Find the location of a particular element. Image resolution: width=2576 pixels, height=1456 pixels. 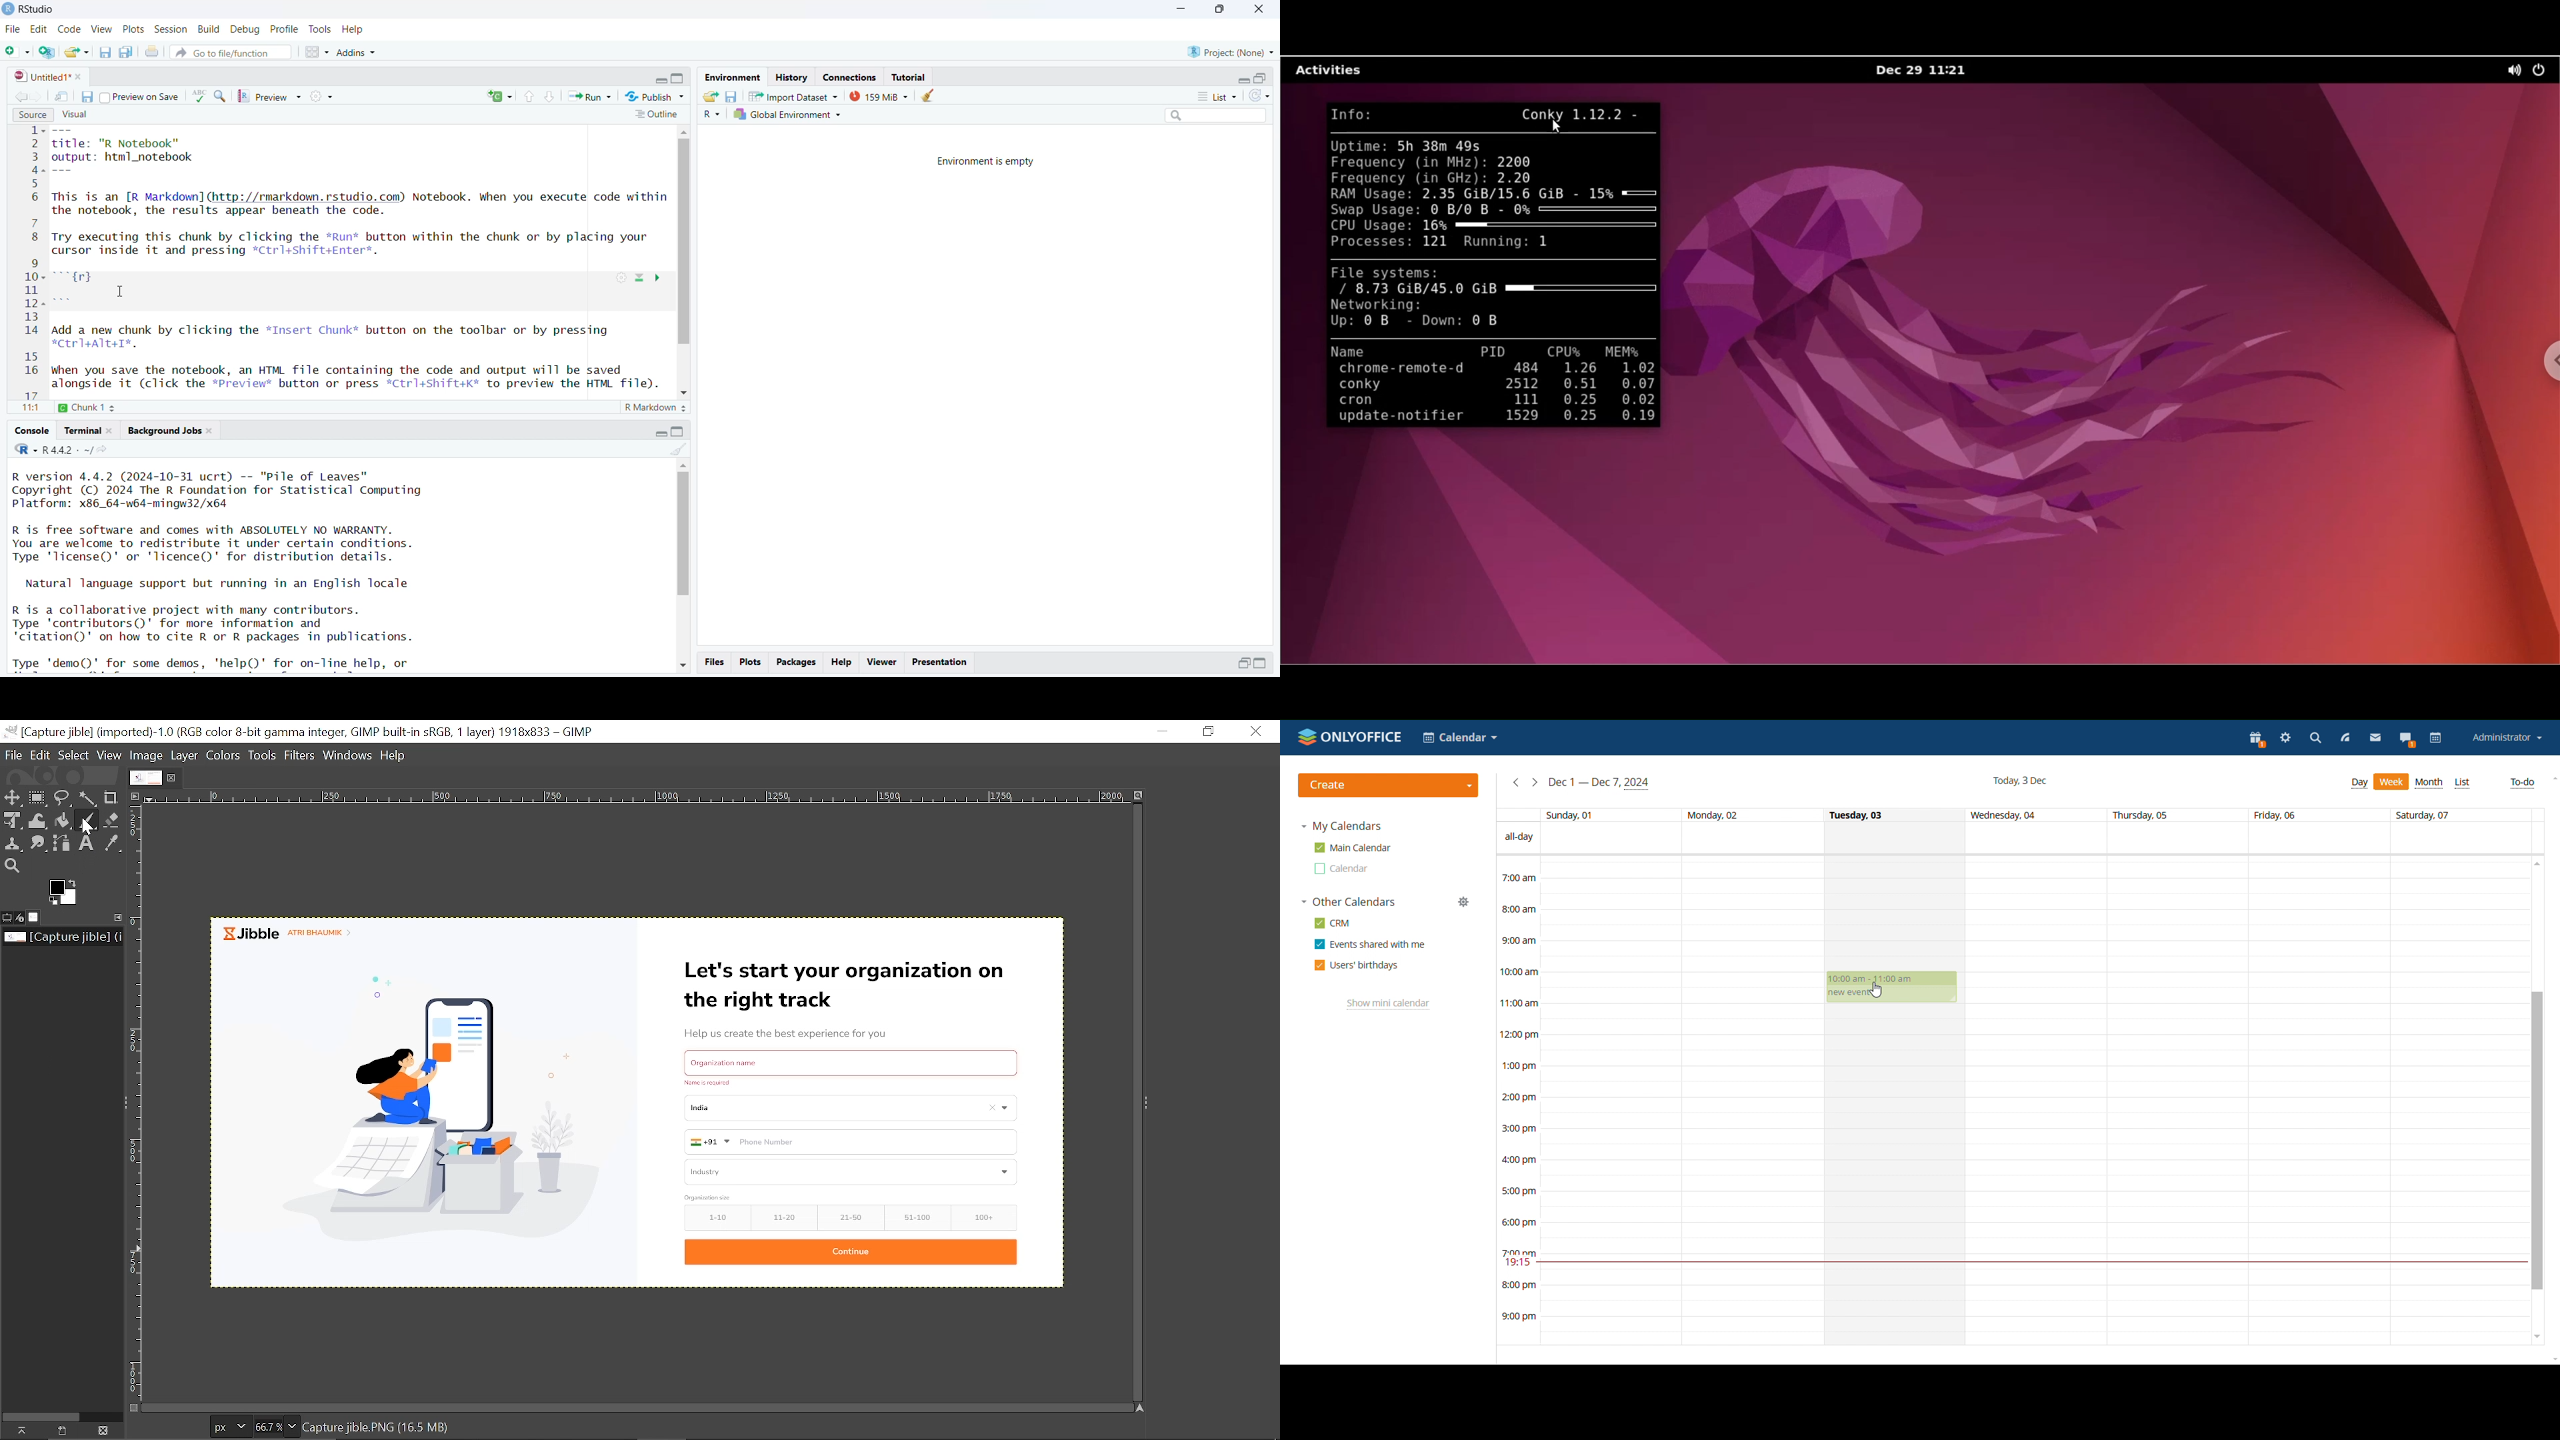

R.4.4.2 is located at coordinates (53, 449).